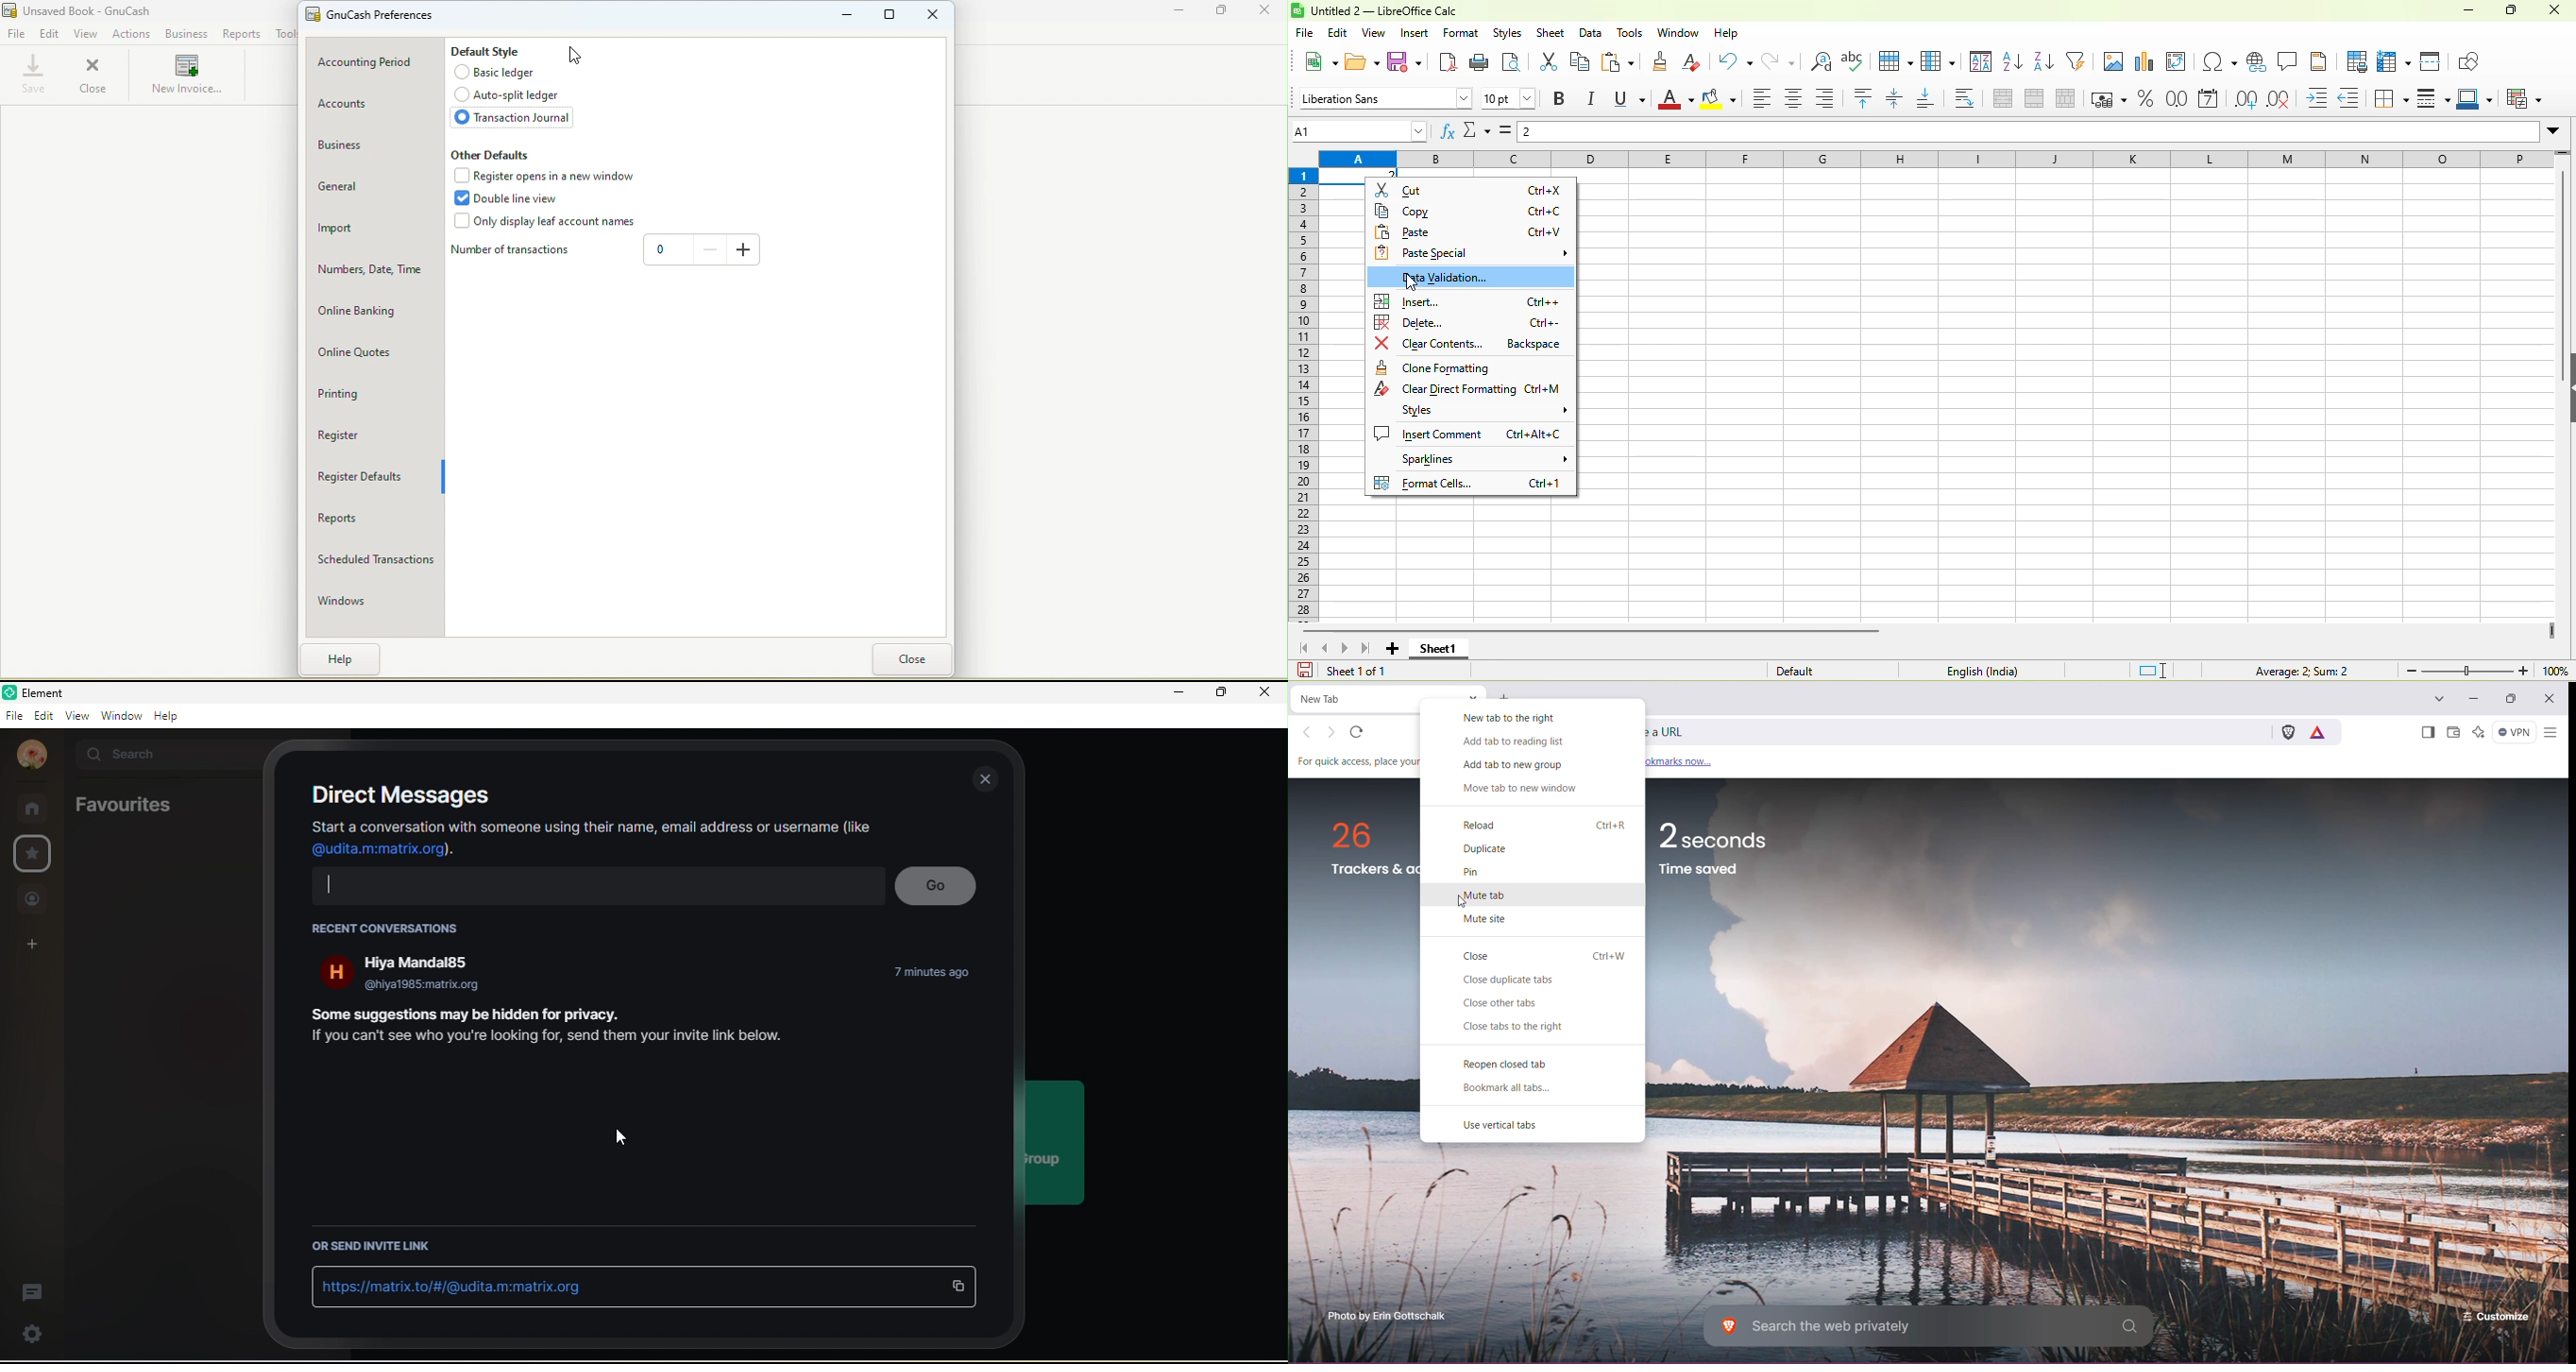 The height and width of the screenshot is (1372, 2576). I want to click on function wizard, so click(1448, 131).